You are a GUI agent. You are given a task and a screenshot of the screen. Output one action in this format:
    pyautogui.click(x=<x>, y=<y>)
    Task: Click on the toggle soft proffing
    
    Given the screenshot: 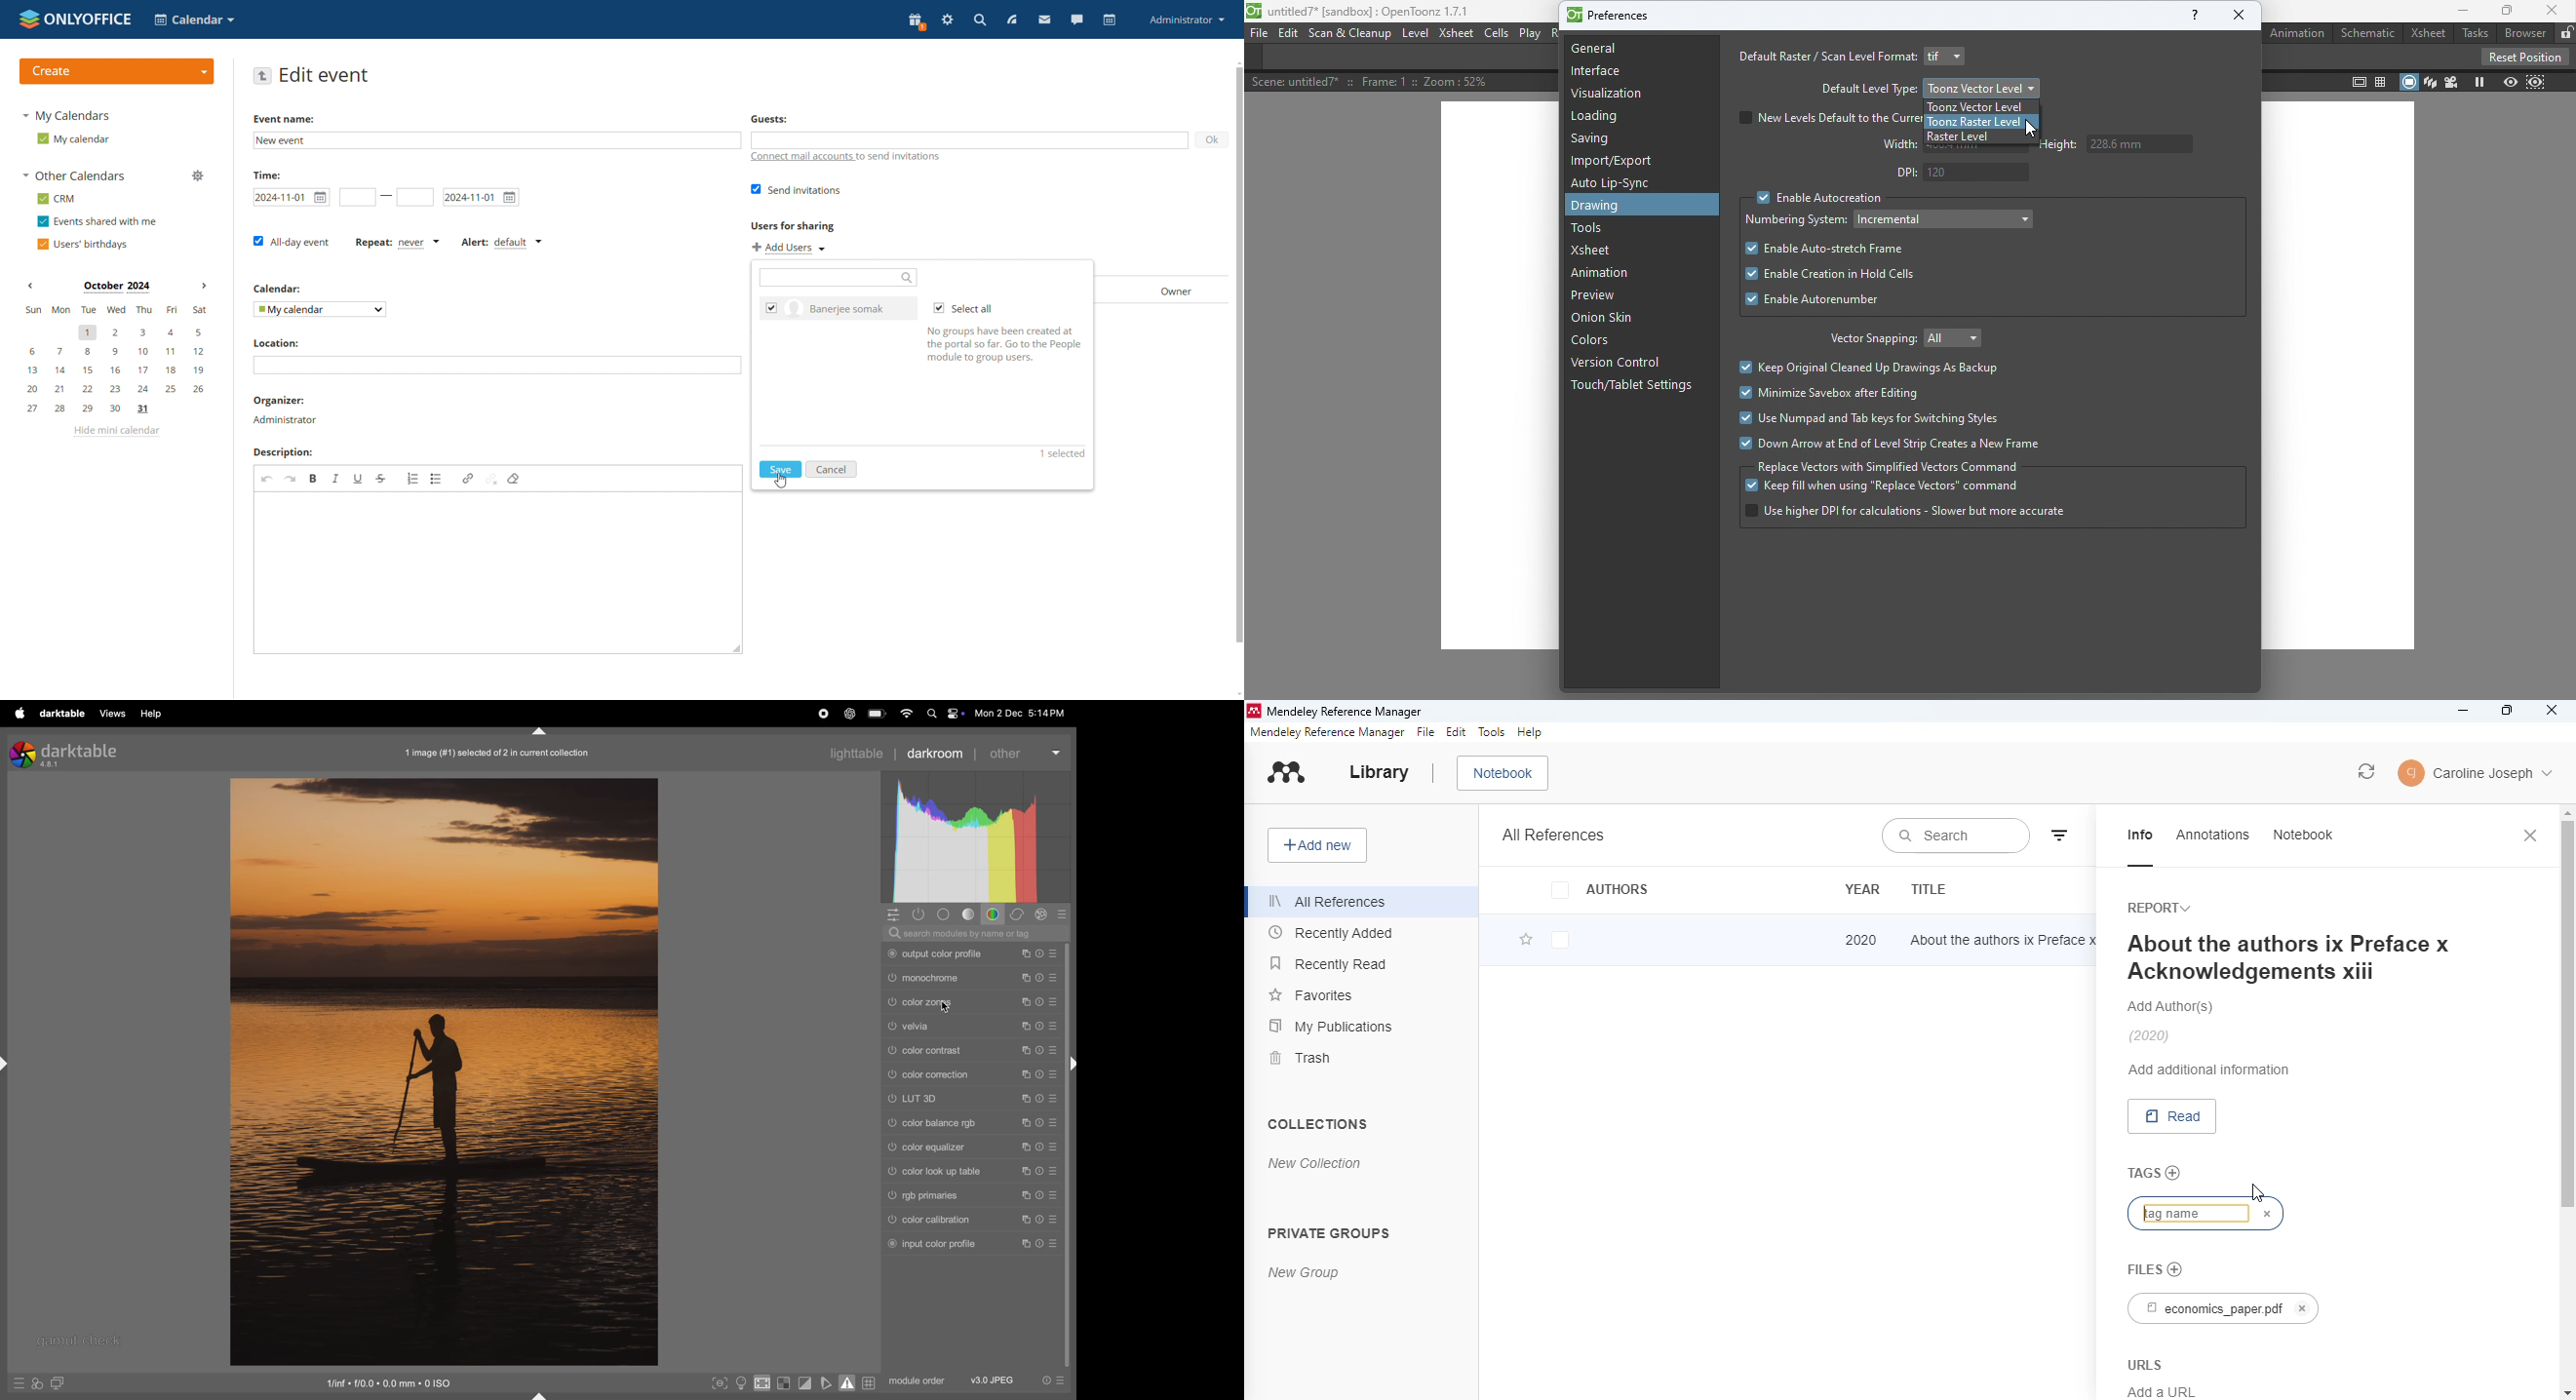 What is the action you would take?
    pyautogui.click(x=828, y=1382)
    